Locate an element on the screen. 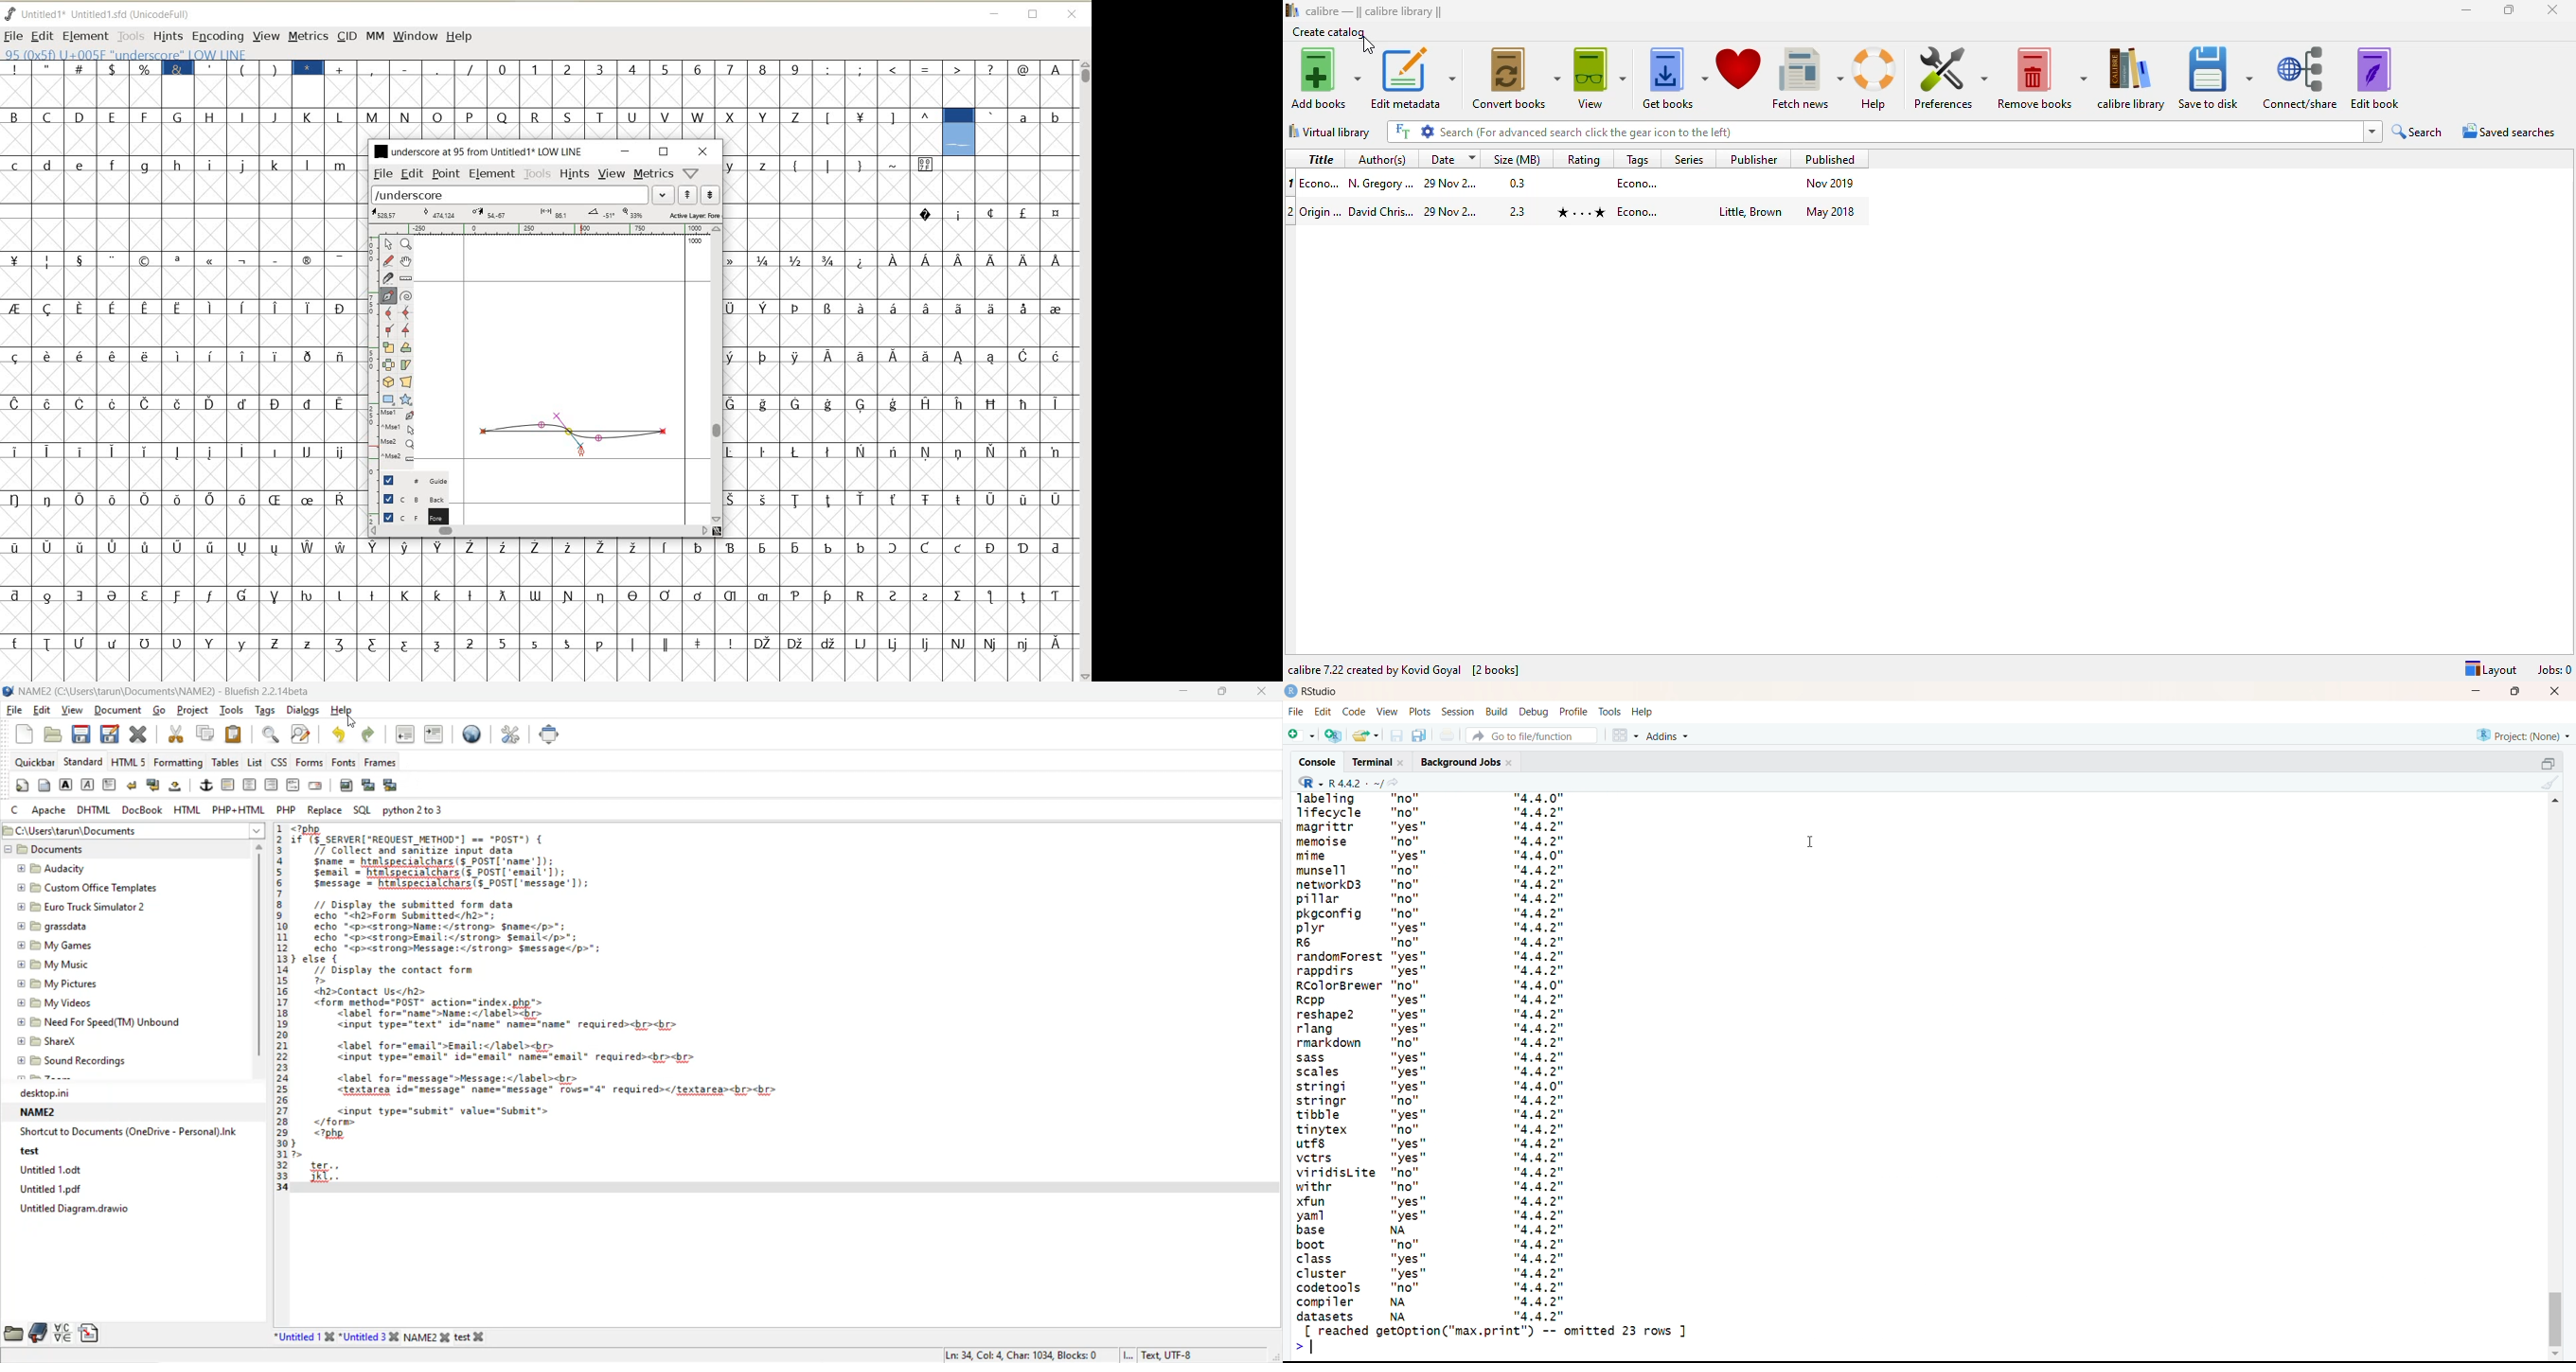  Rstudio is located at coordinates (1312, 690).